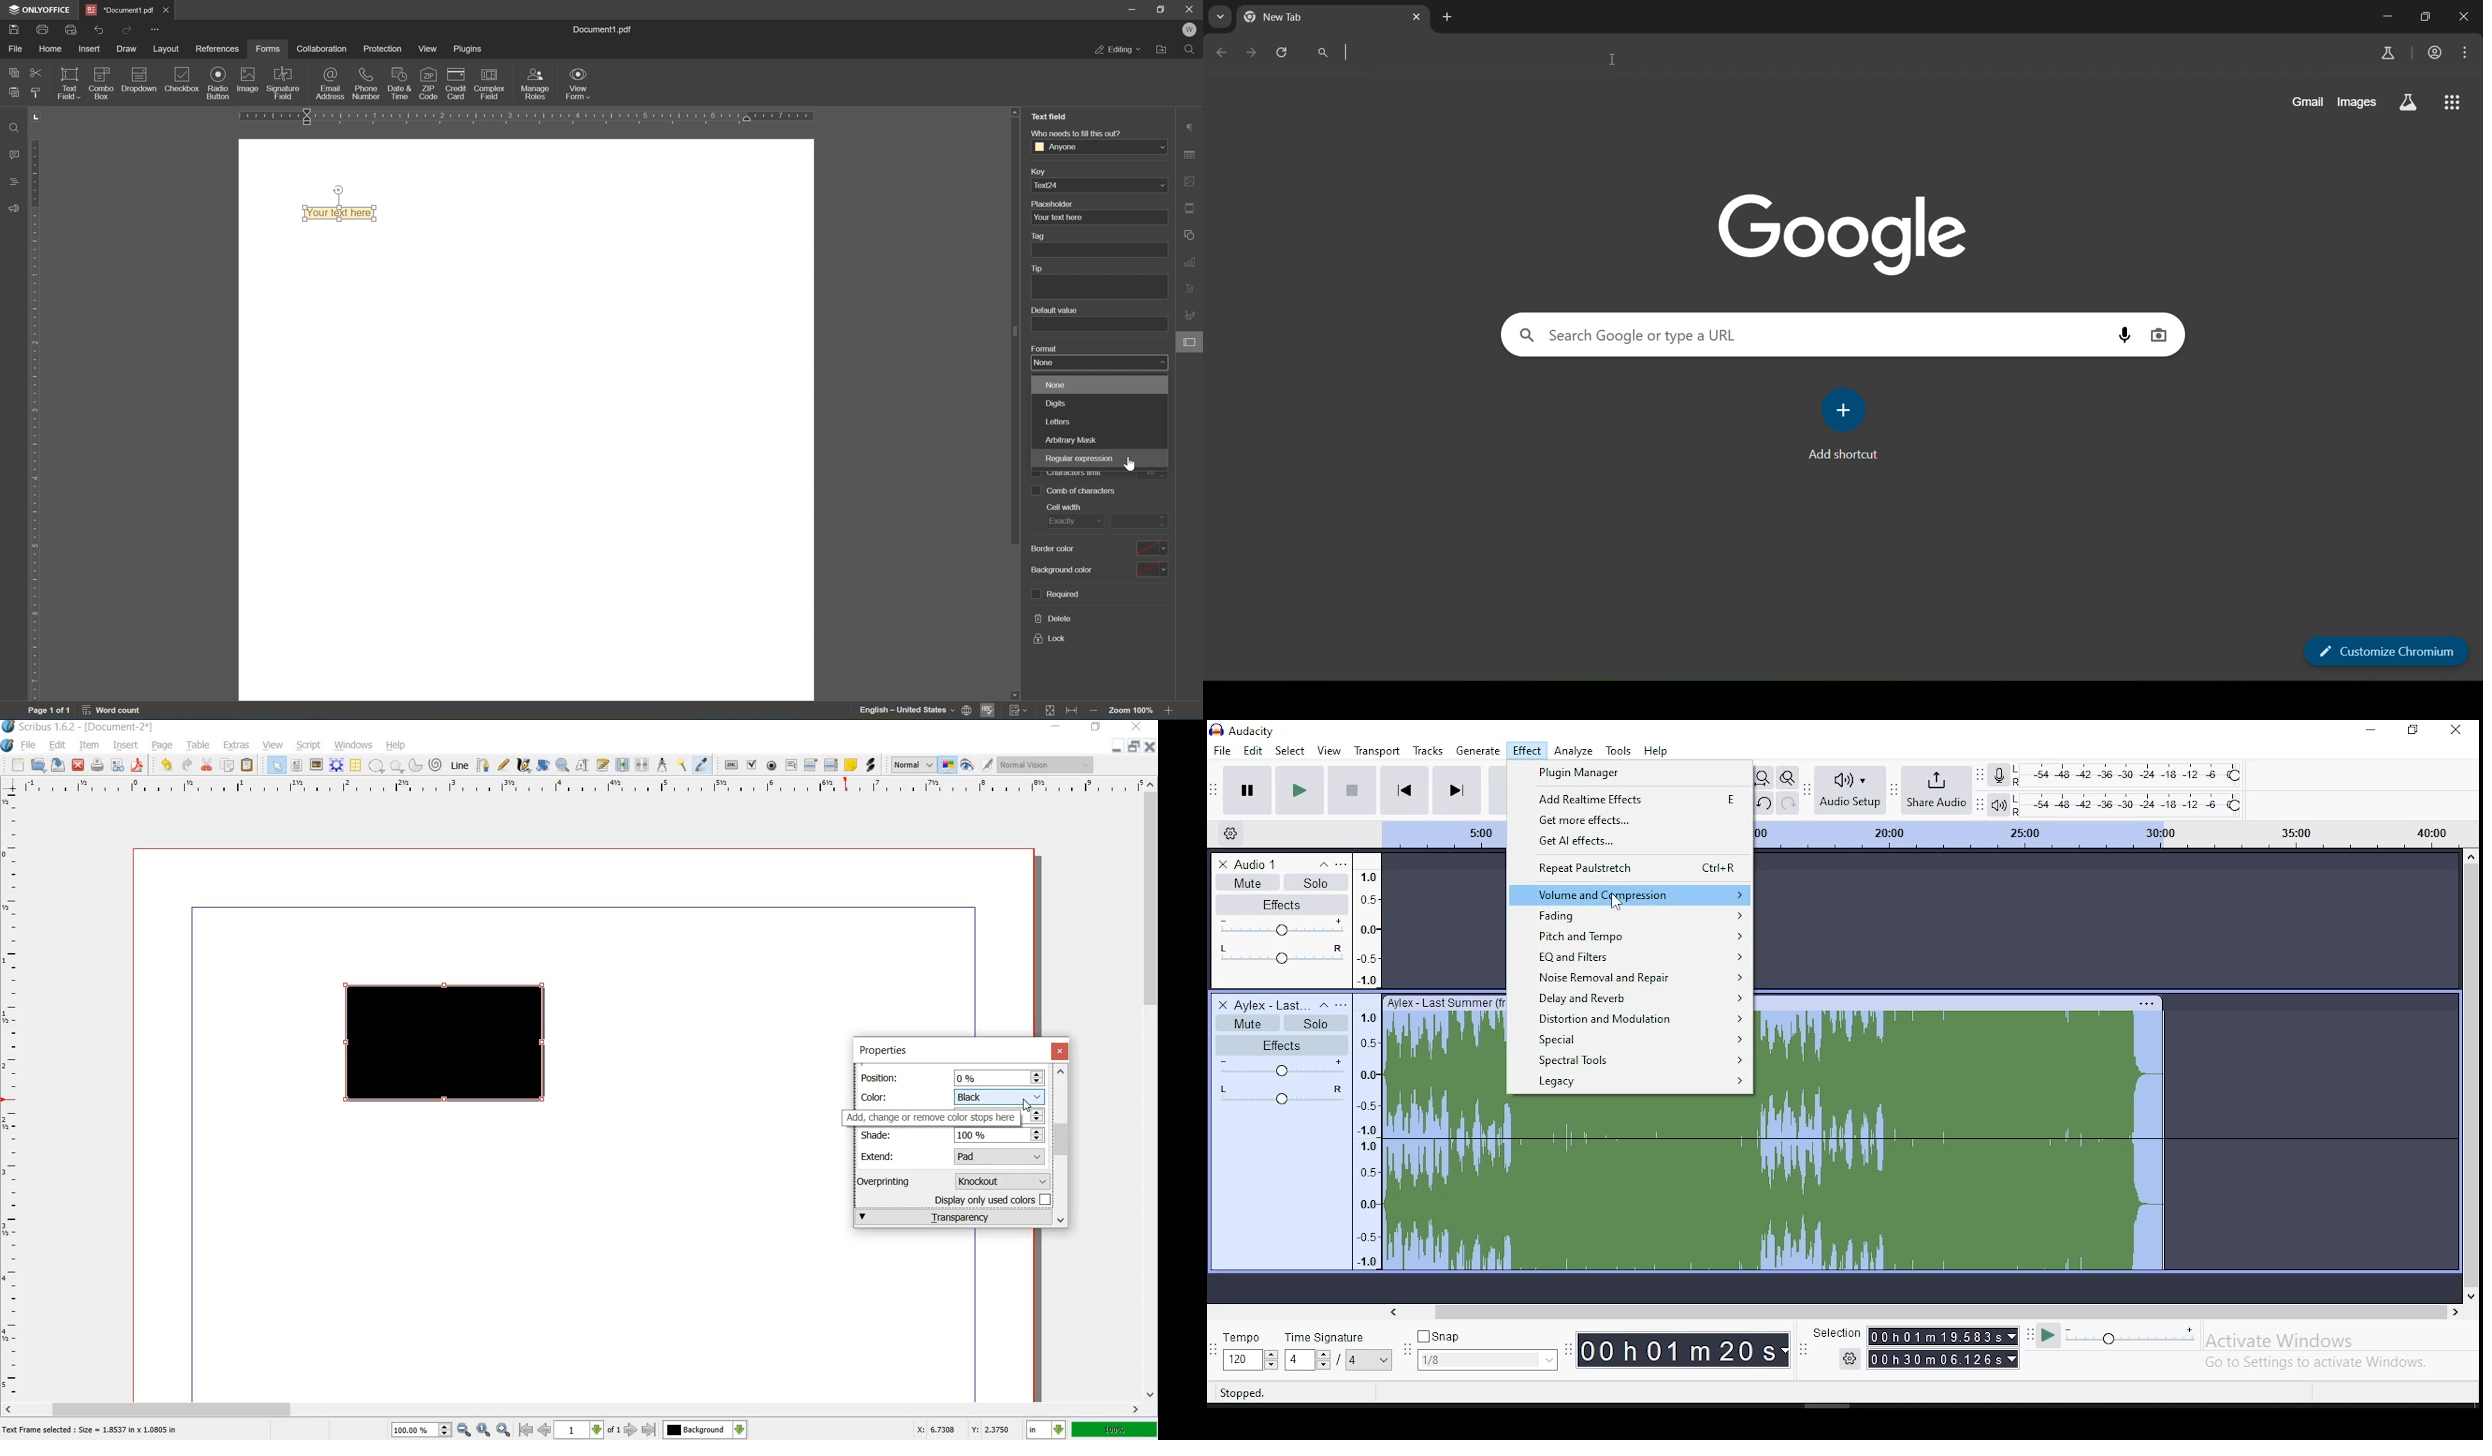 This screenshot has height=1456, width=2492. What do you see at coordinates (1037, 173) in the screenshot?
I see `key` at bounding box center [1037, 173].